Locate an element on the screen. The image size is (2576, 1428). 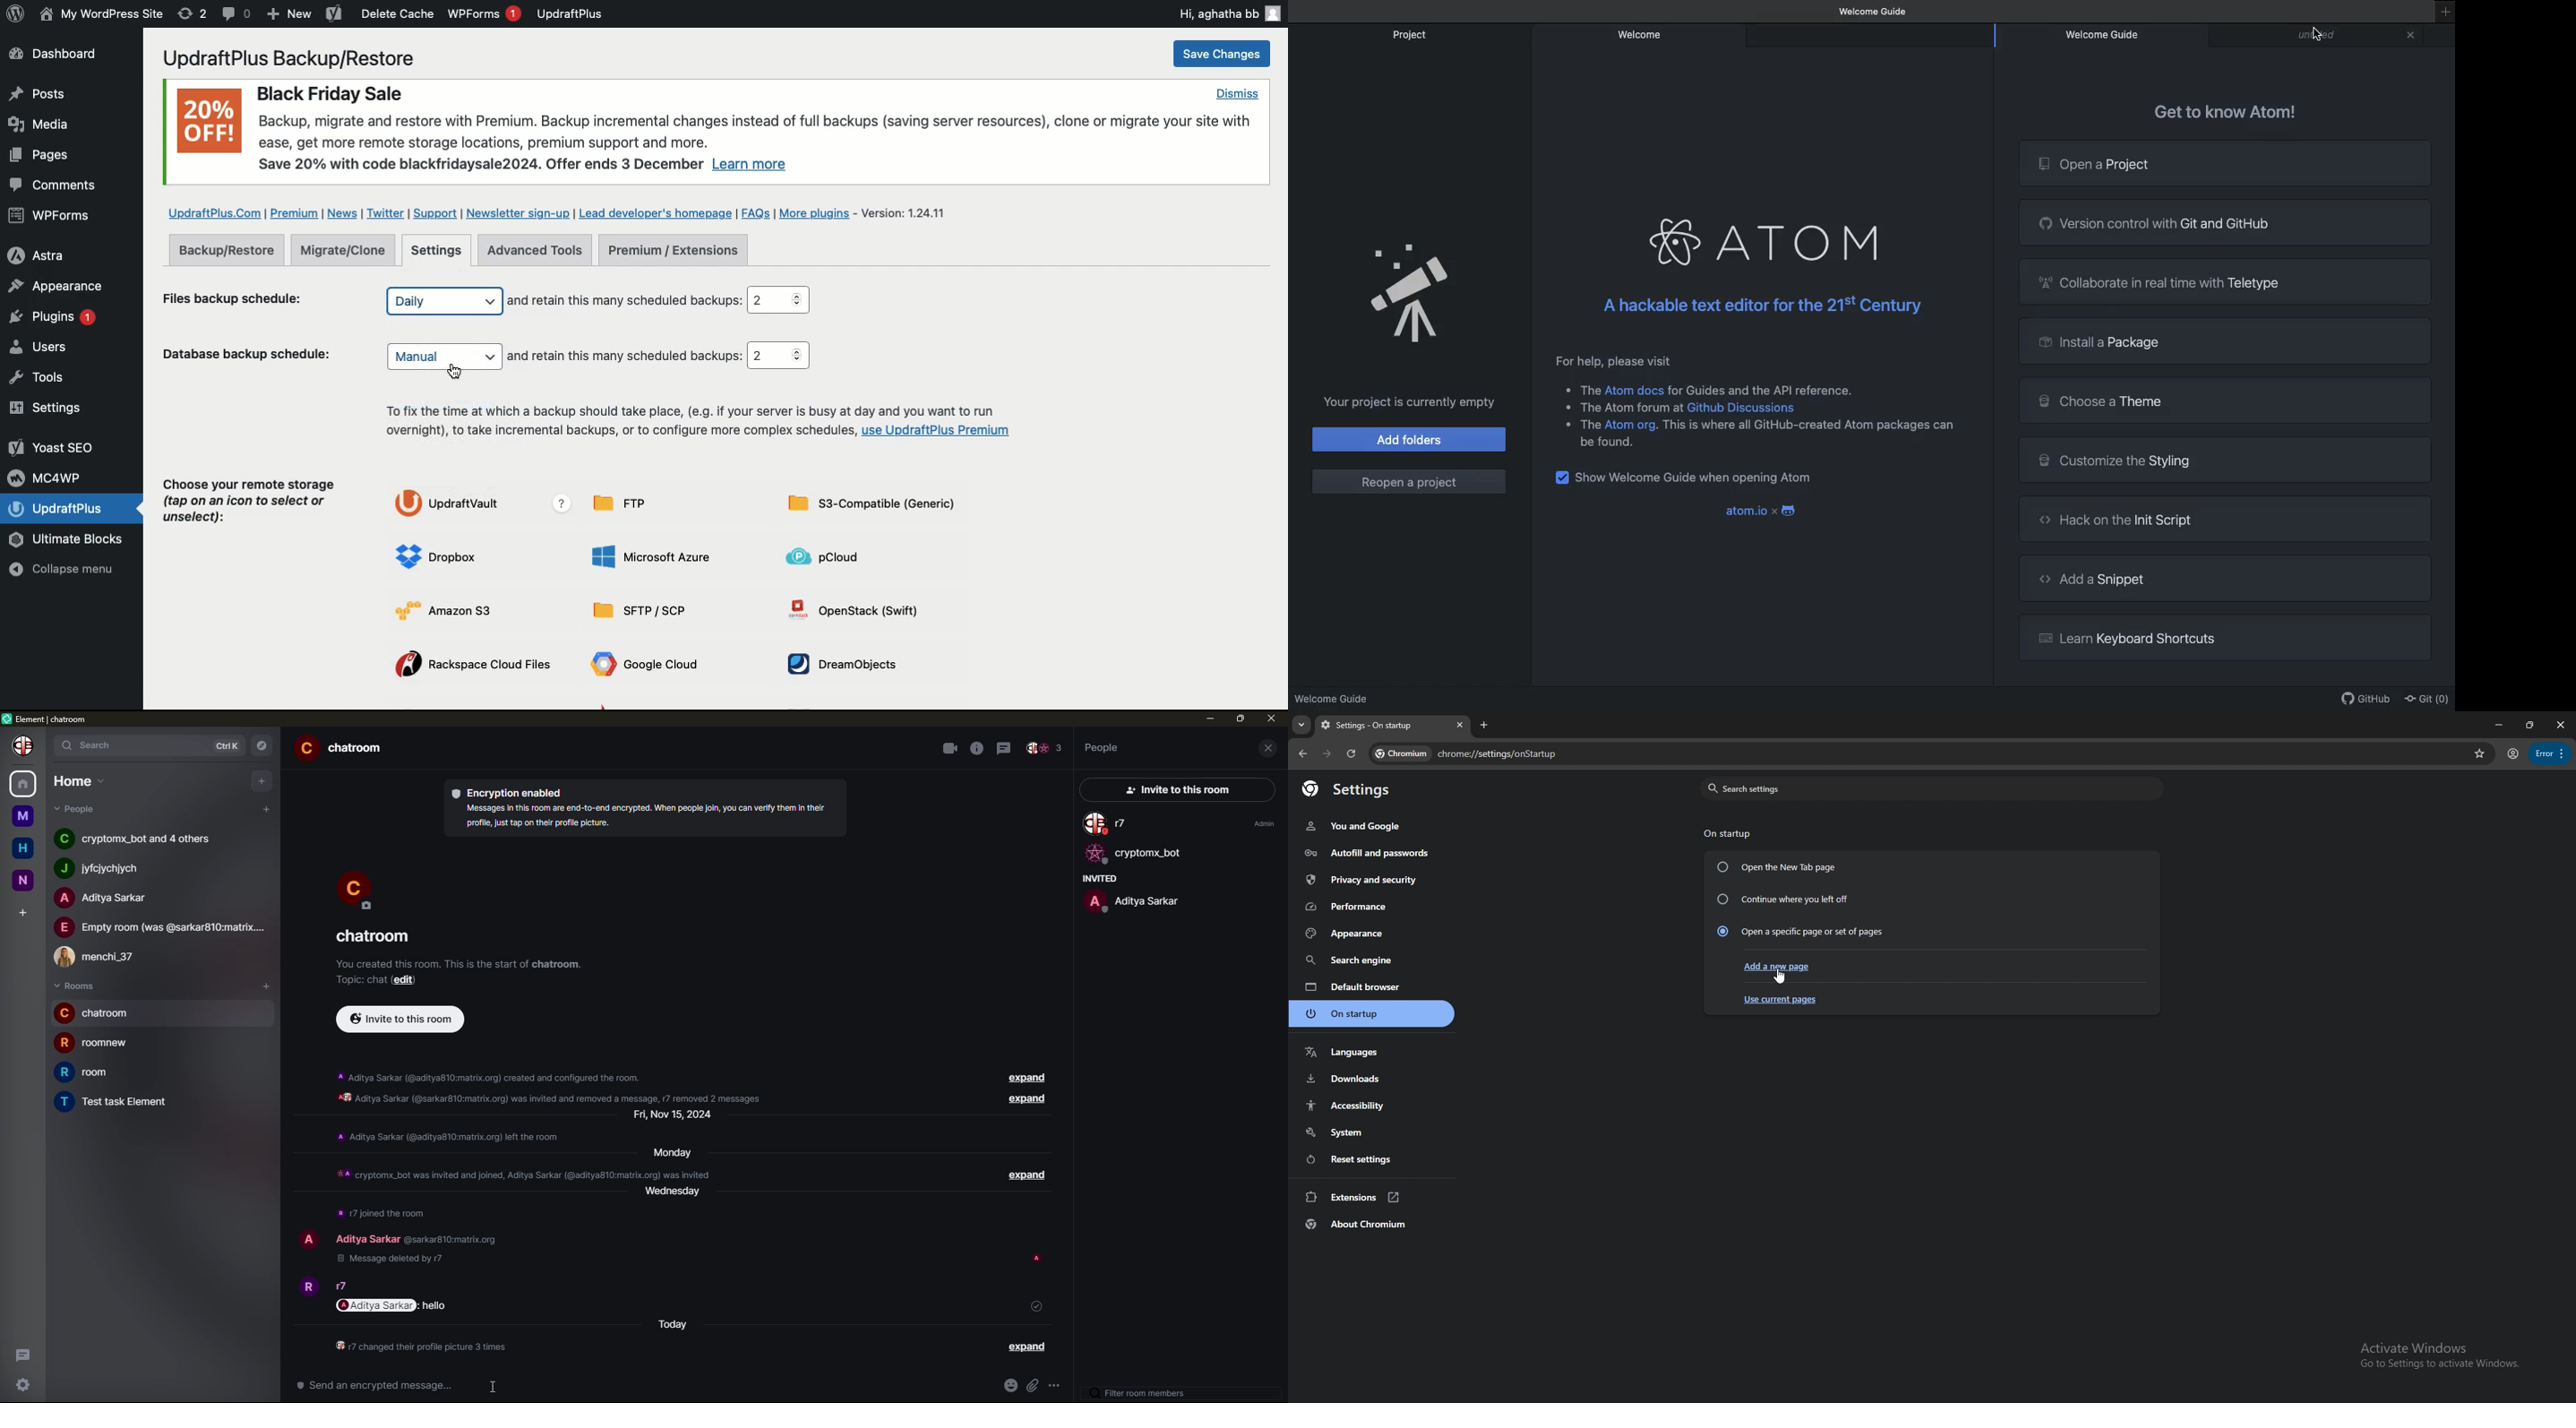
tab is located at coordinates (1380, 726).